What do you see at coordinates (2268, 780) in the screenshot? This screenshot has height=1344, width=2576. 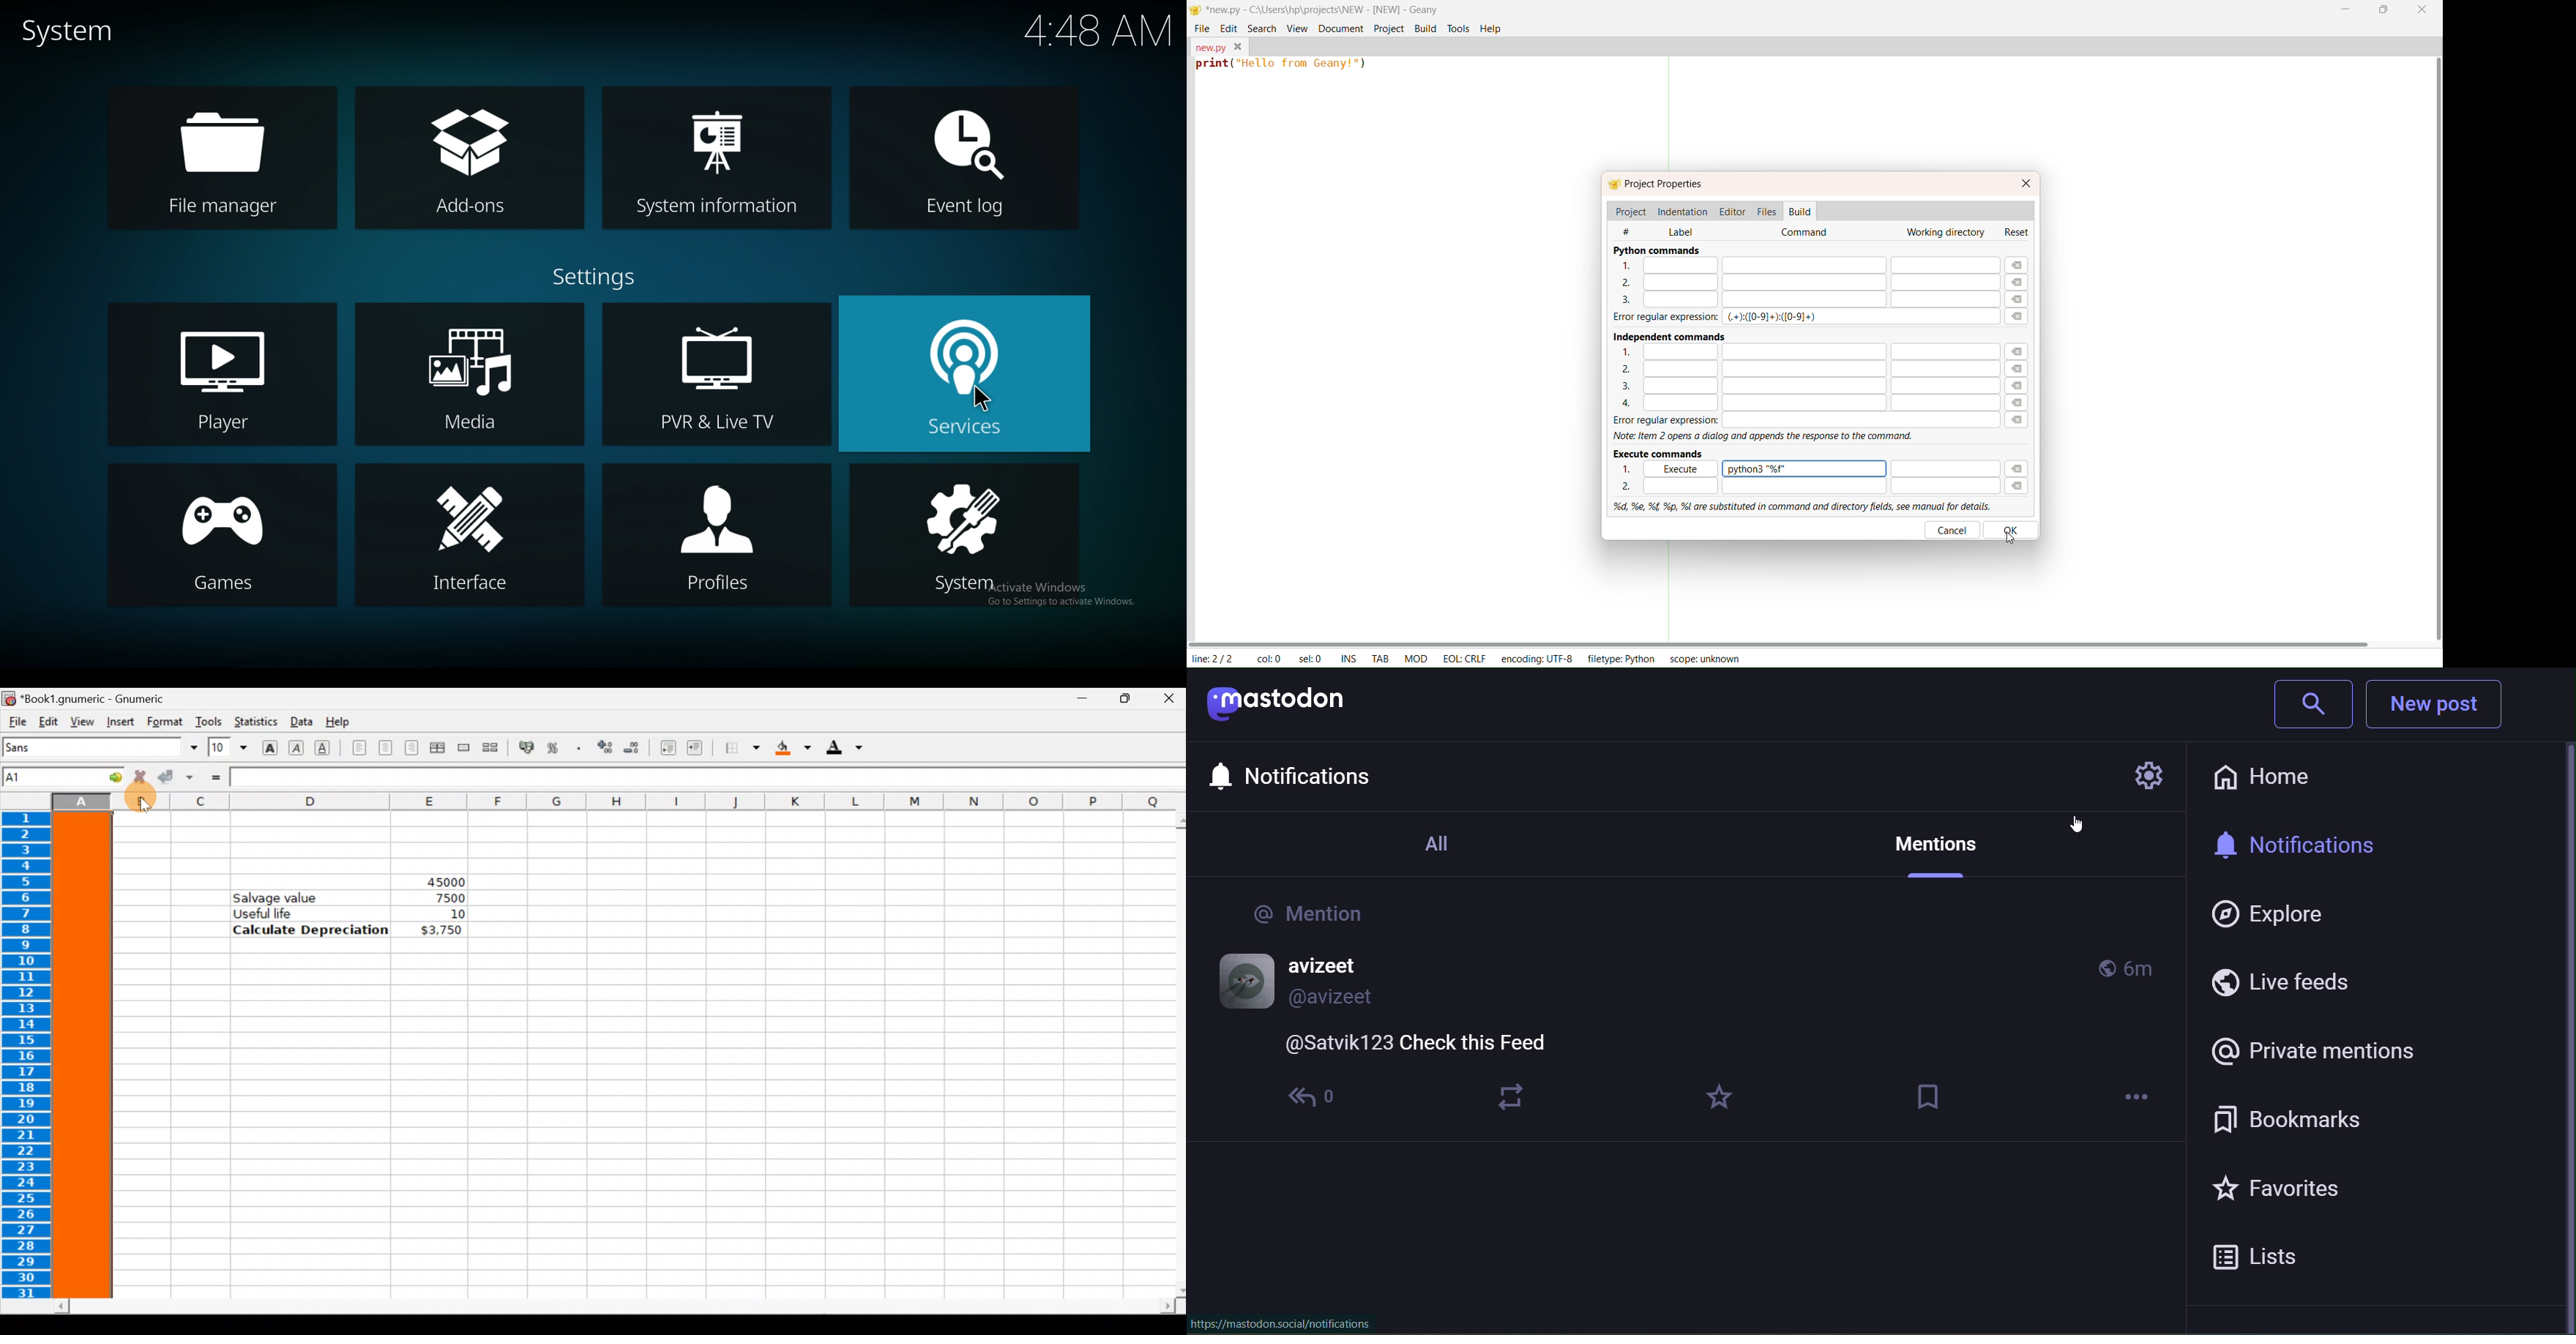 I see `home` at bounding box center [2268, 780].